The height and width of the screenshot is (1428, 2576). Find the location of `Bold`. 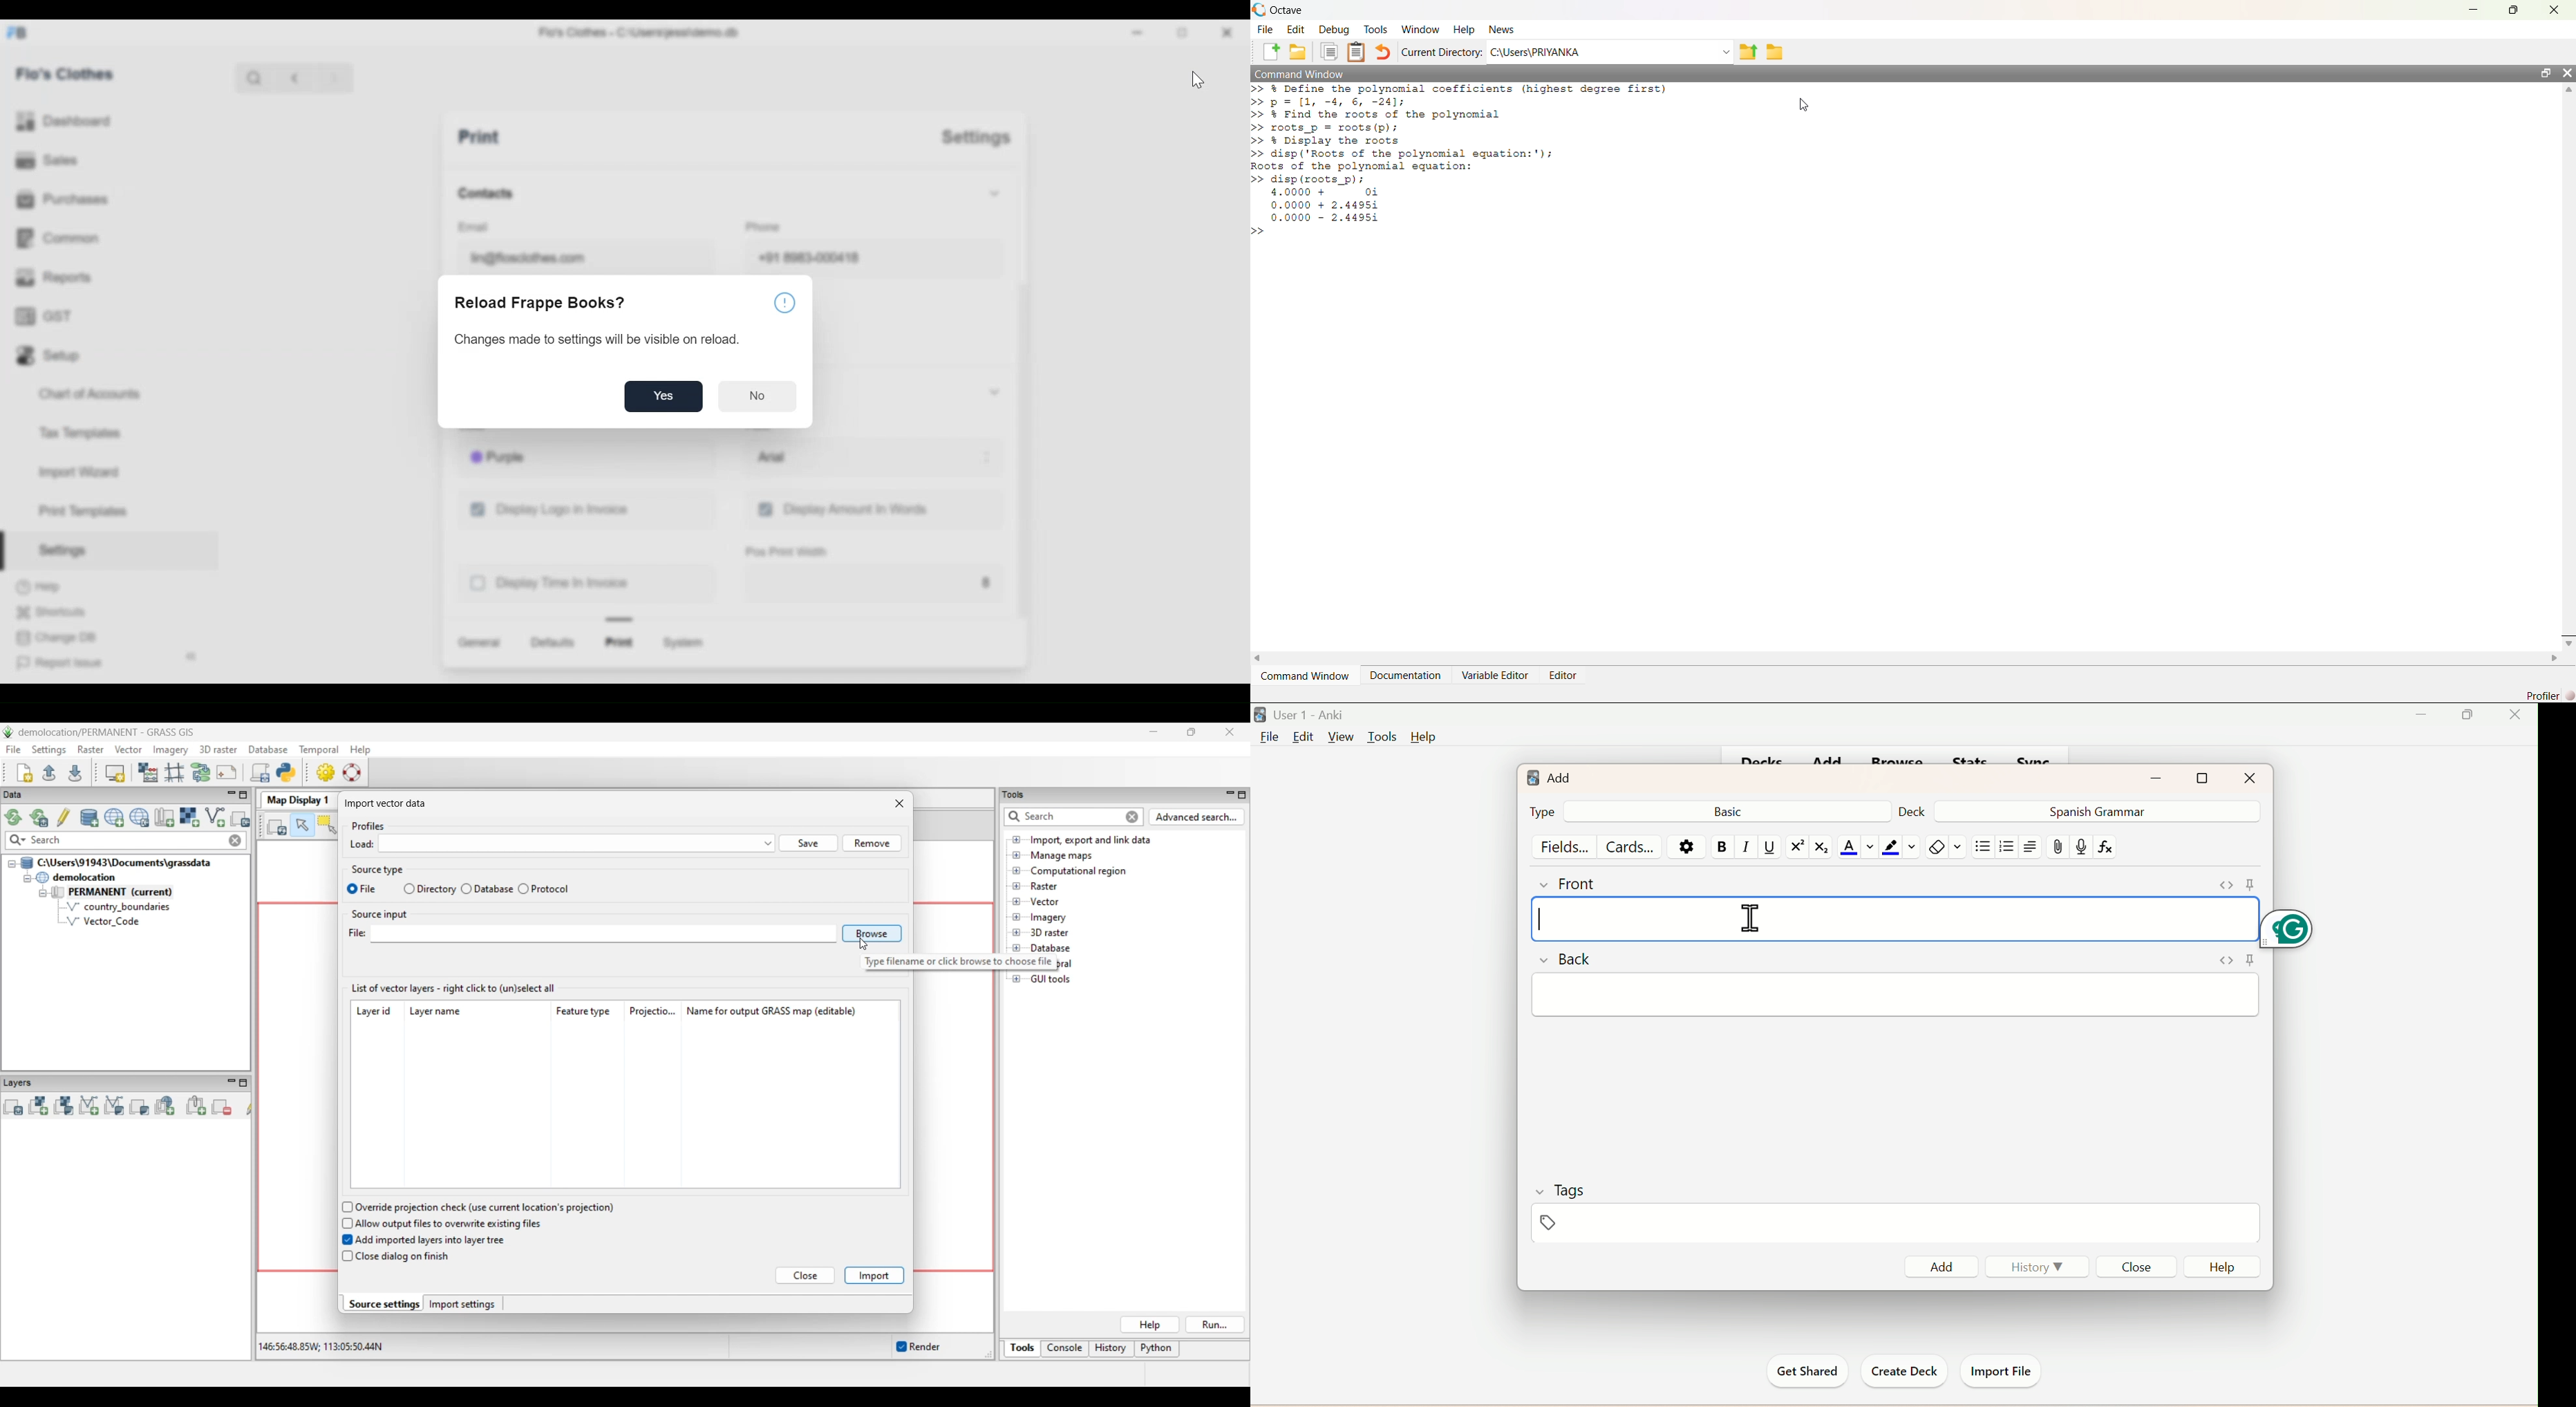

Bold is located at coordinates (1723, 847).